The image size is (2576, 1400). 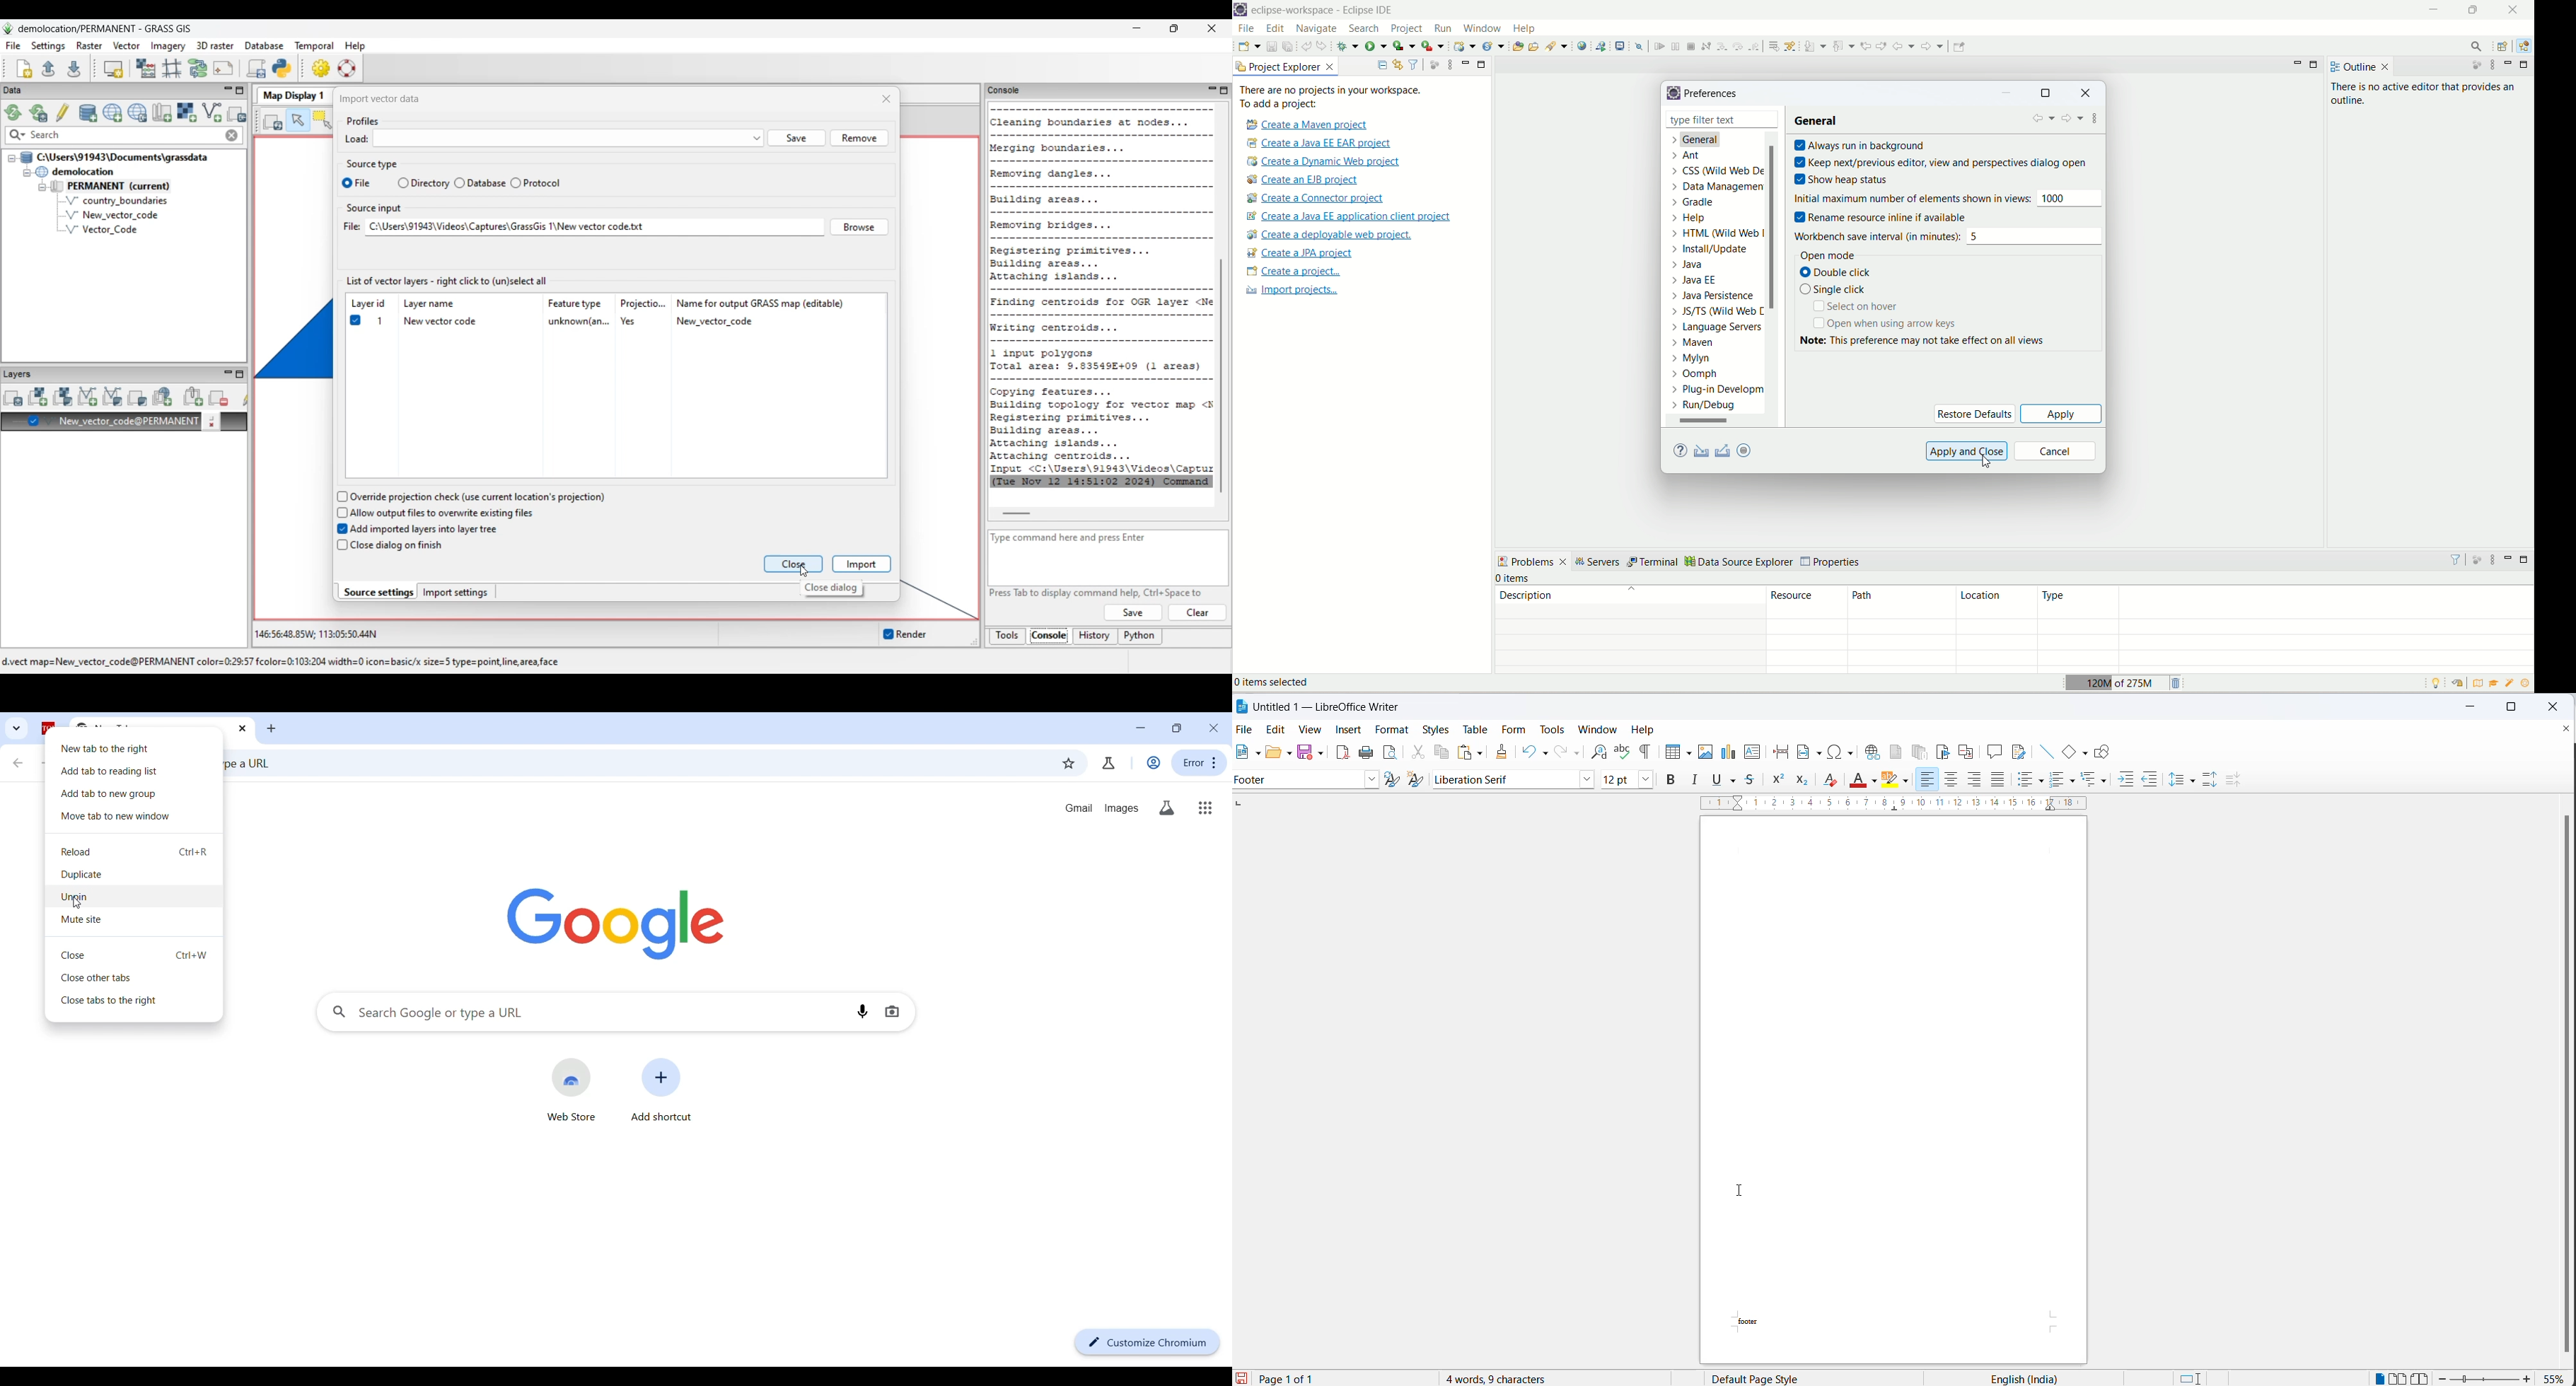 I want to click on previous edit location, so click(x=1866, y=46).